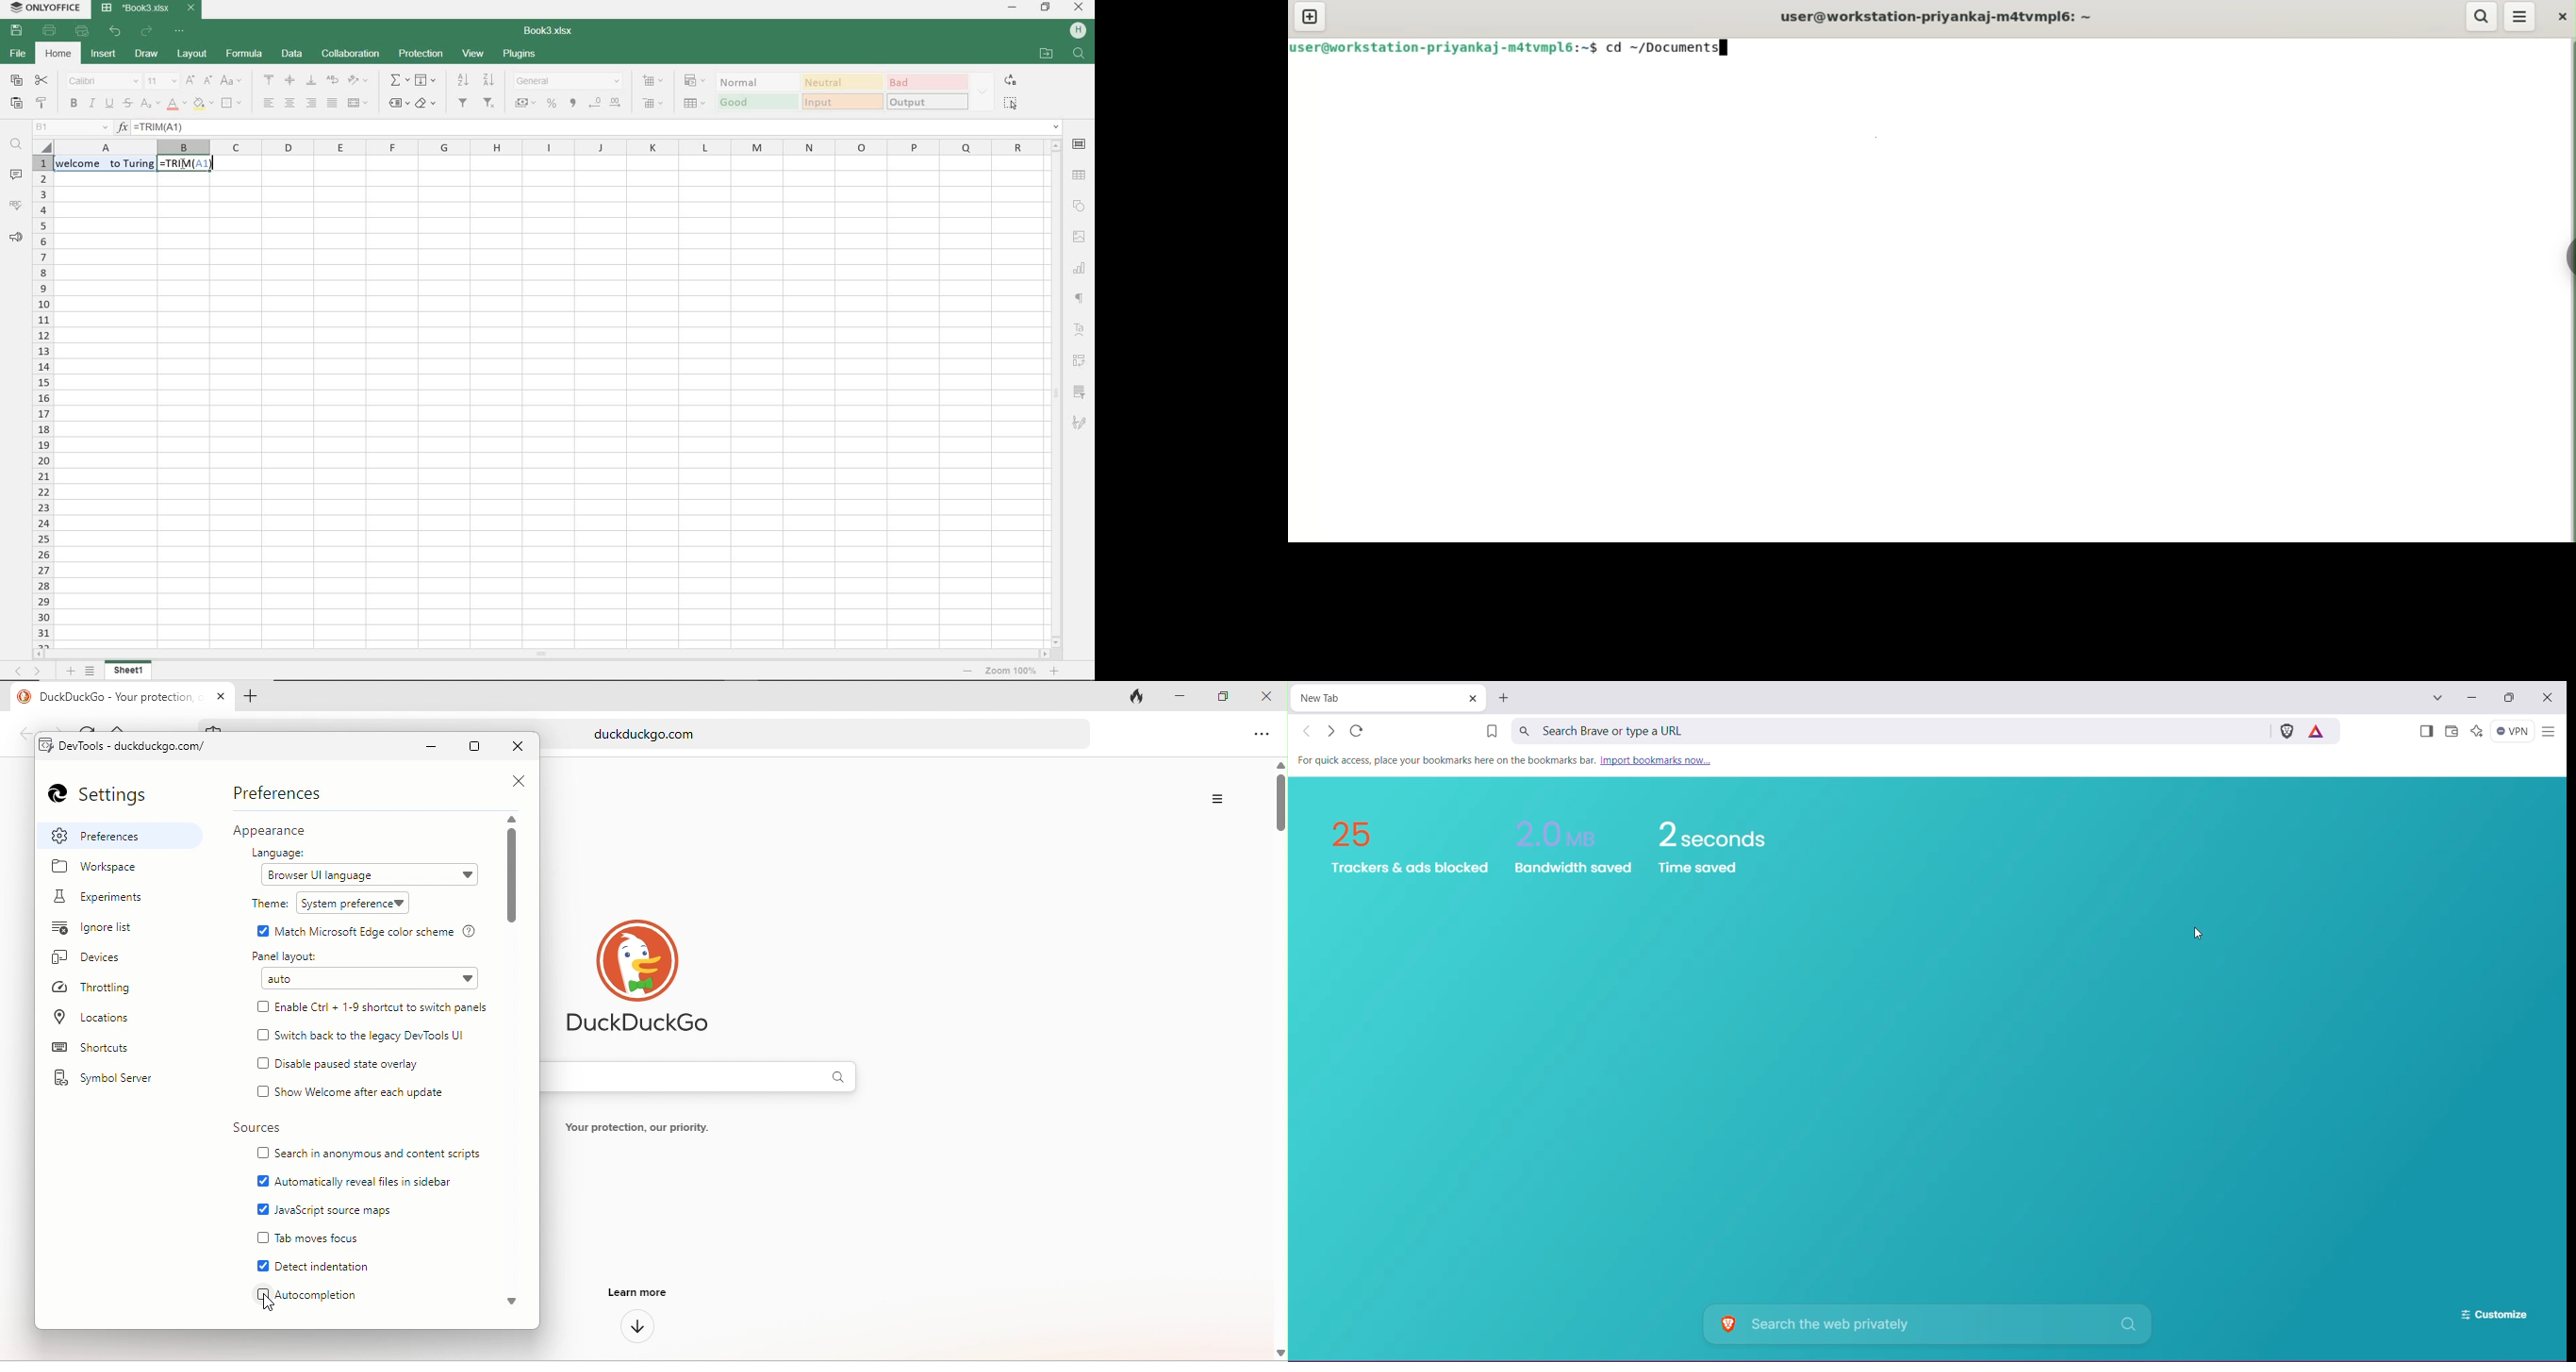  Describe the element at coordinates (1262, 737) in the screenshot. I see `option` at that location.